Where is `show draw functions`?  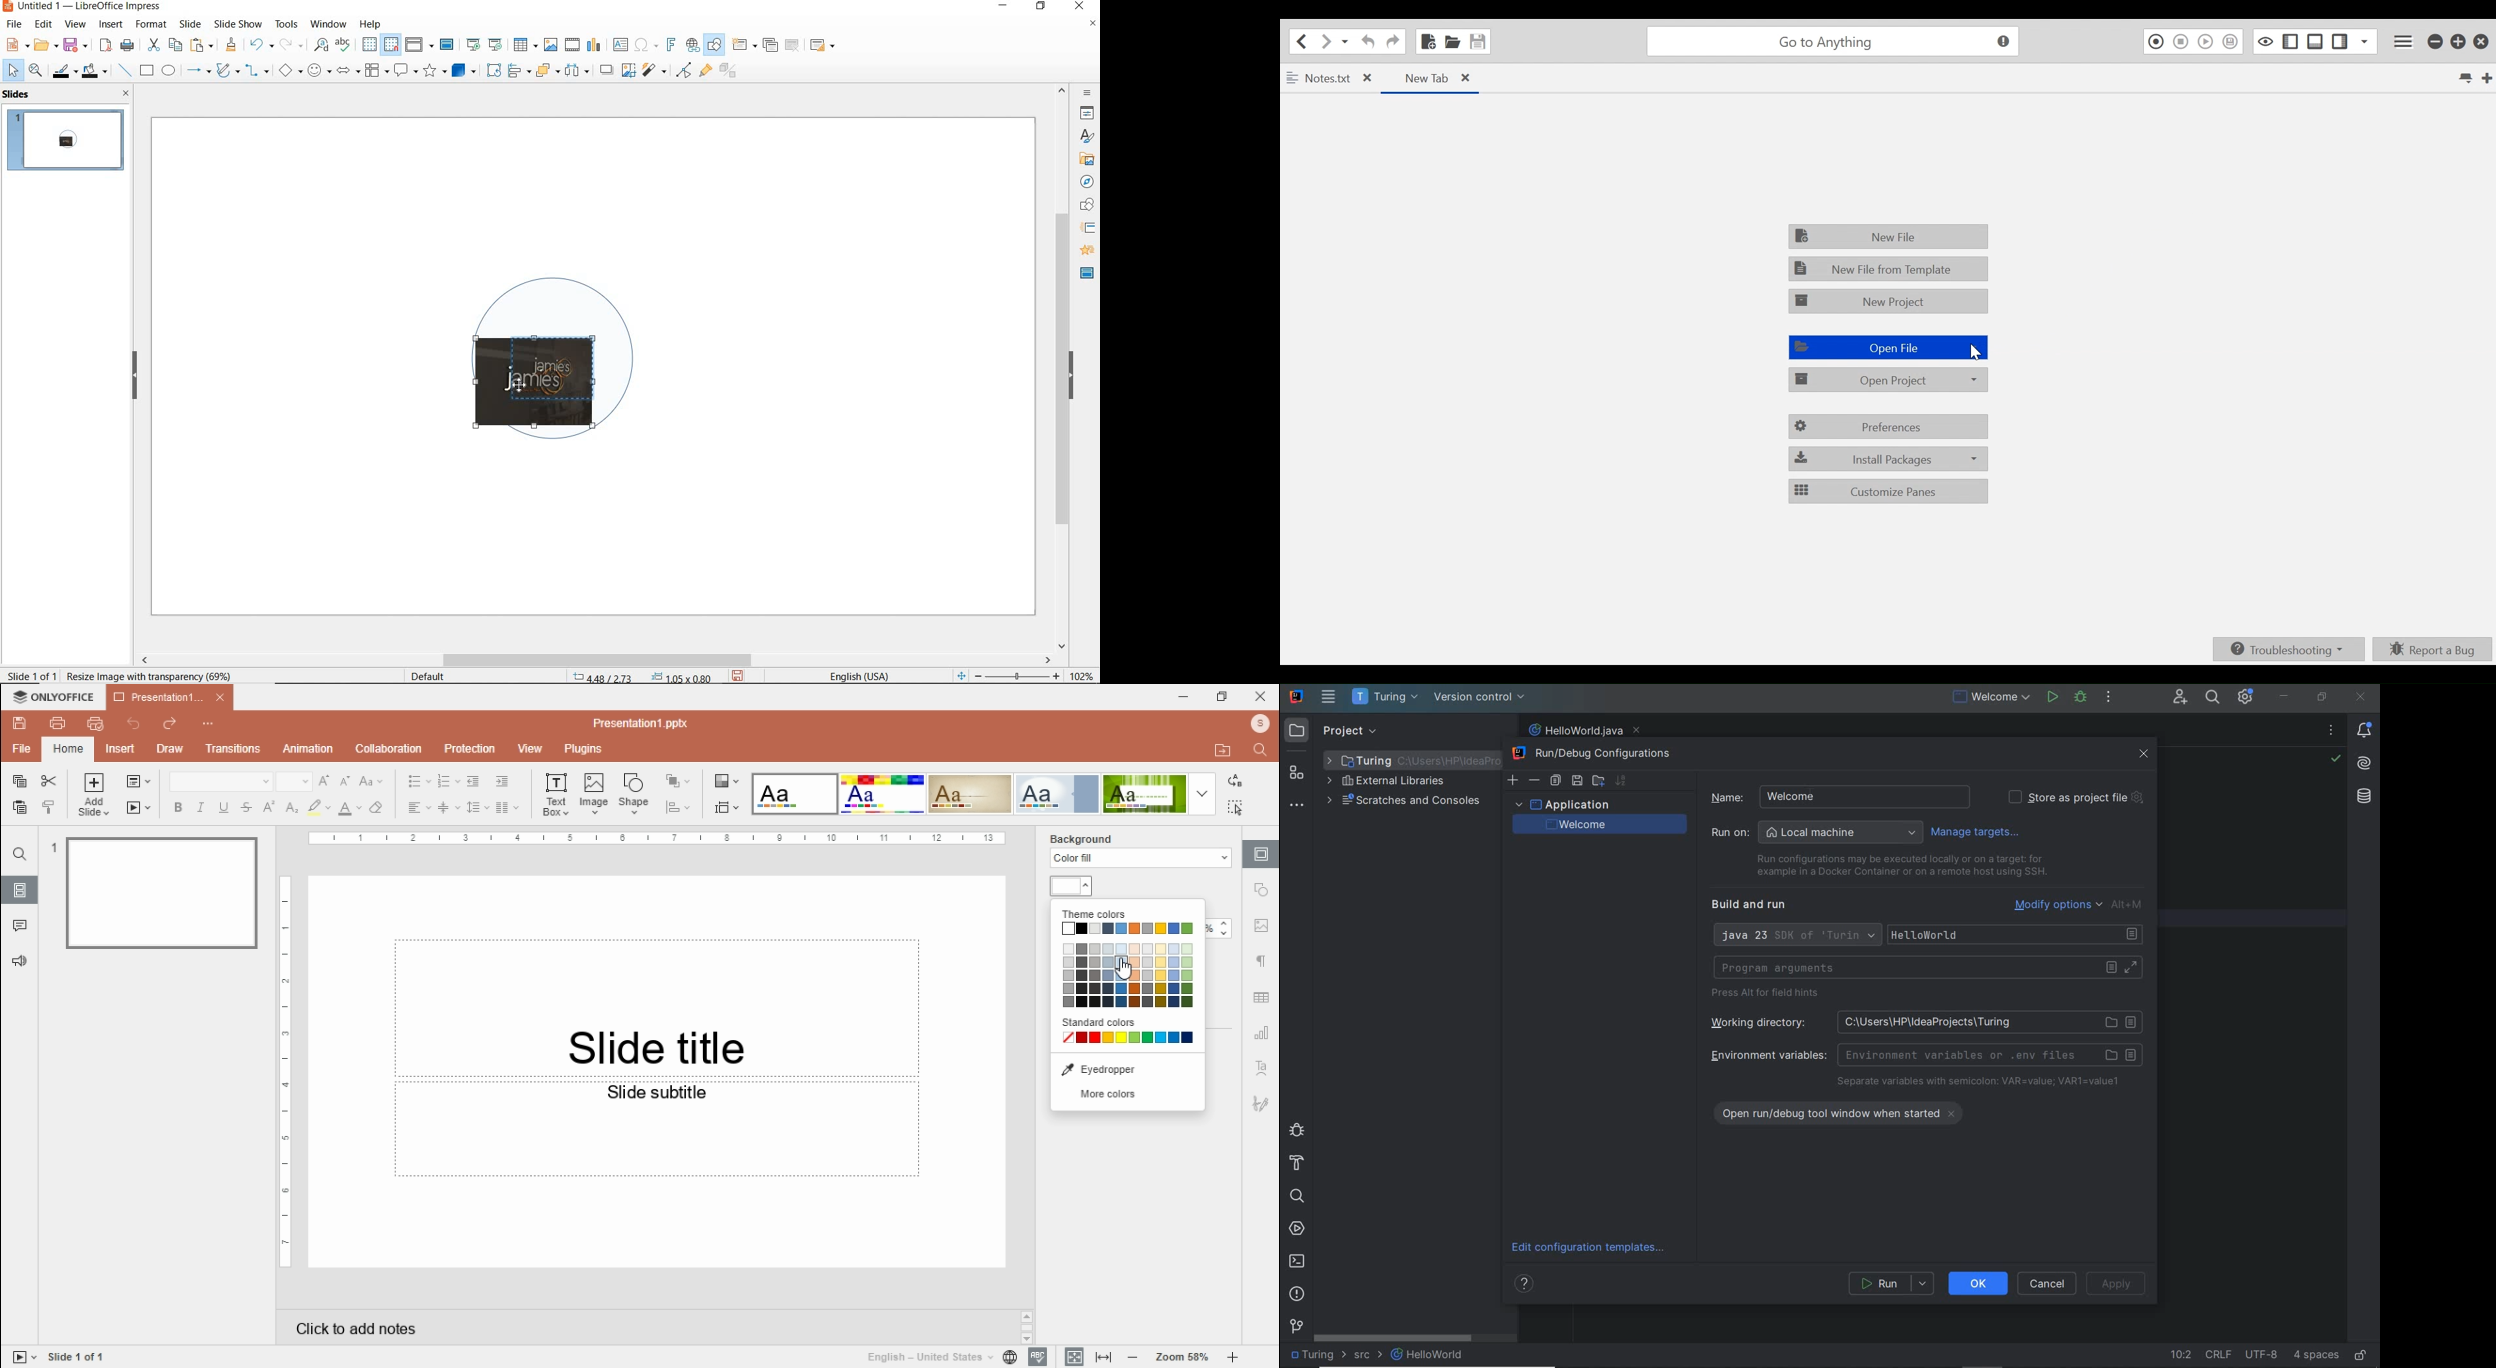
show draw functions is located at coordinates (715, 45).